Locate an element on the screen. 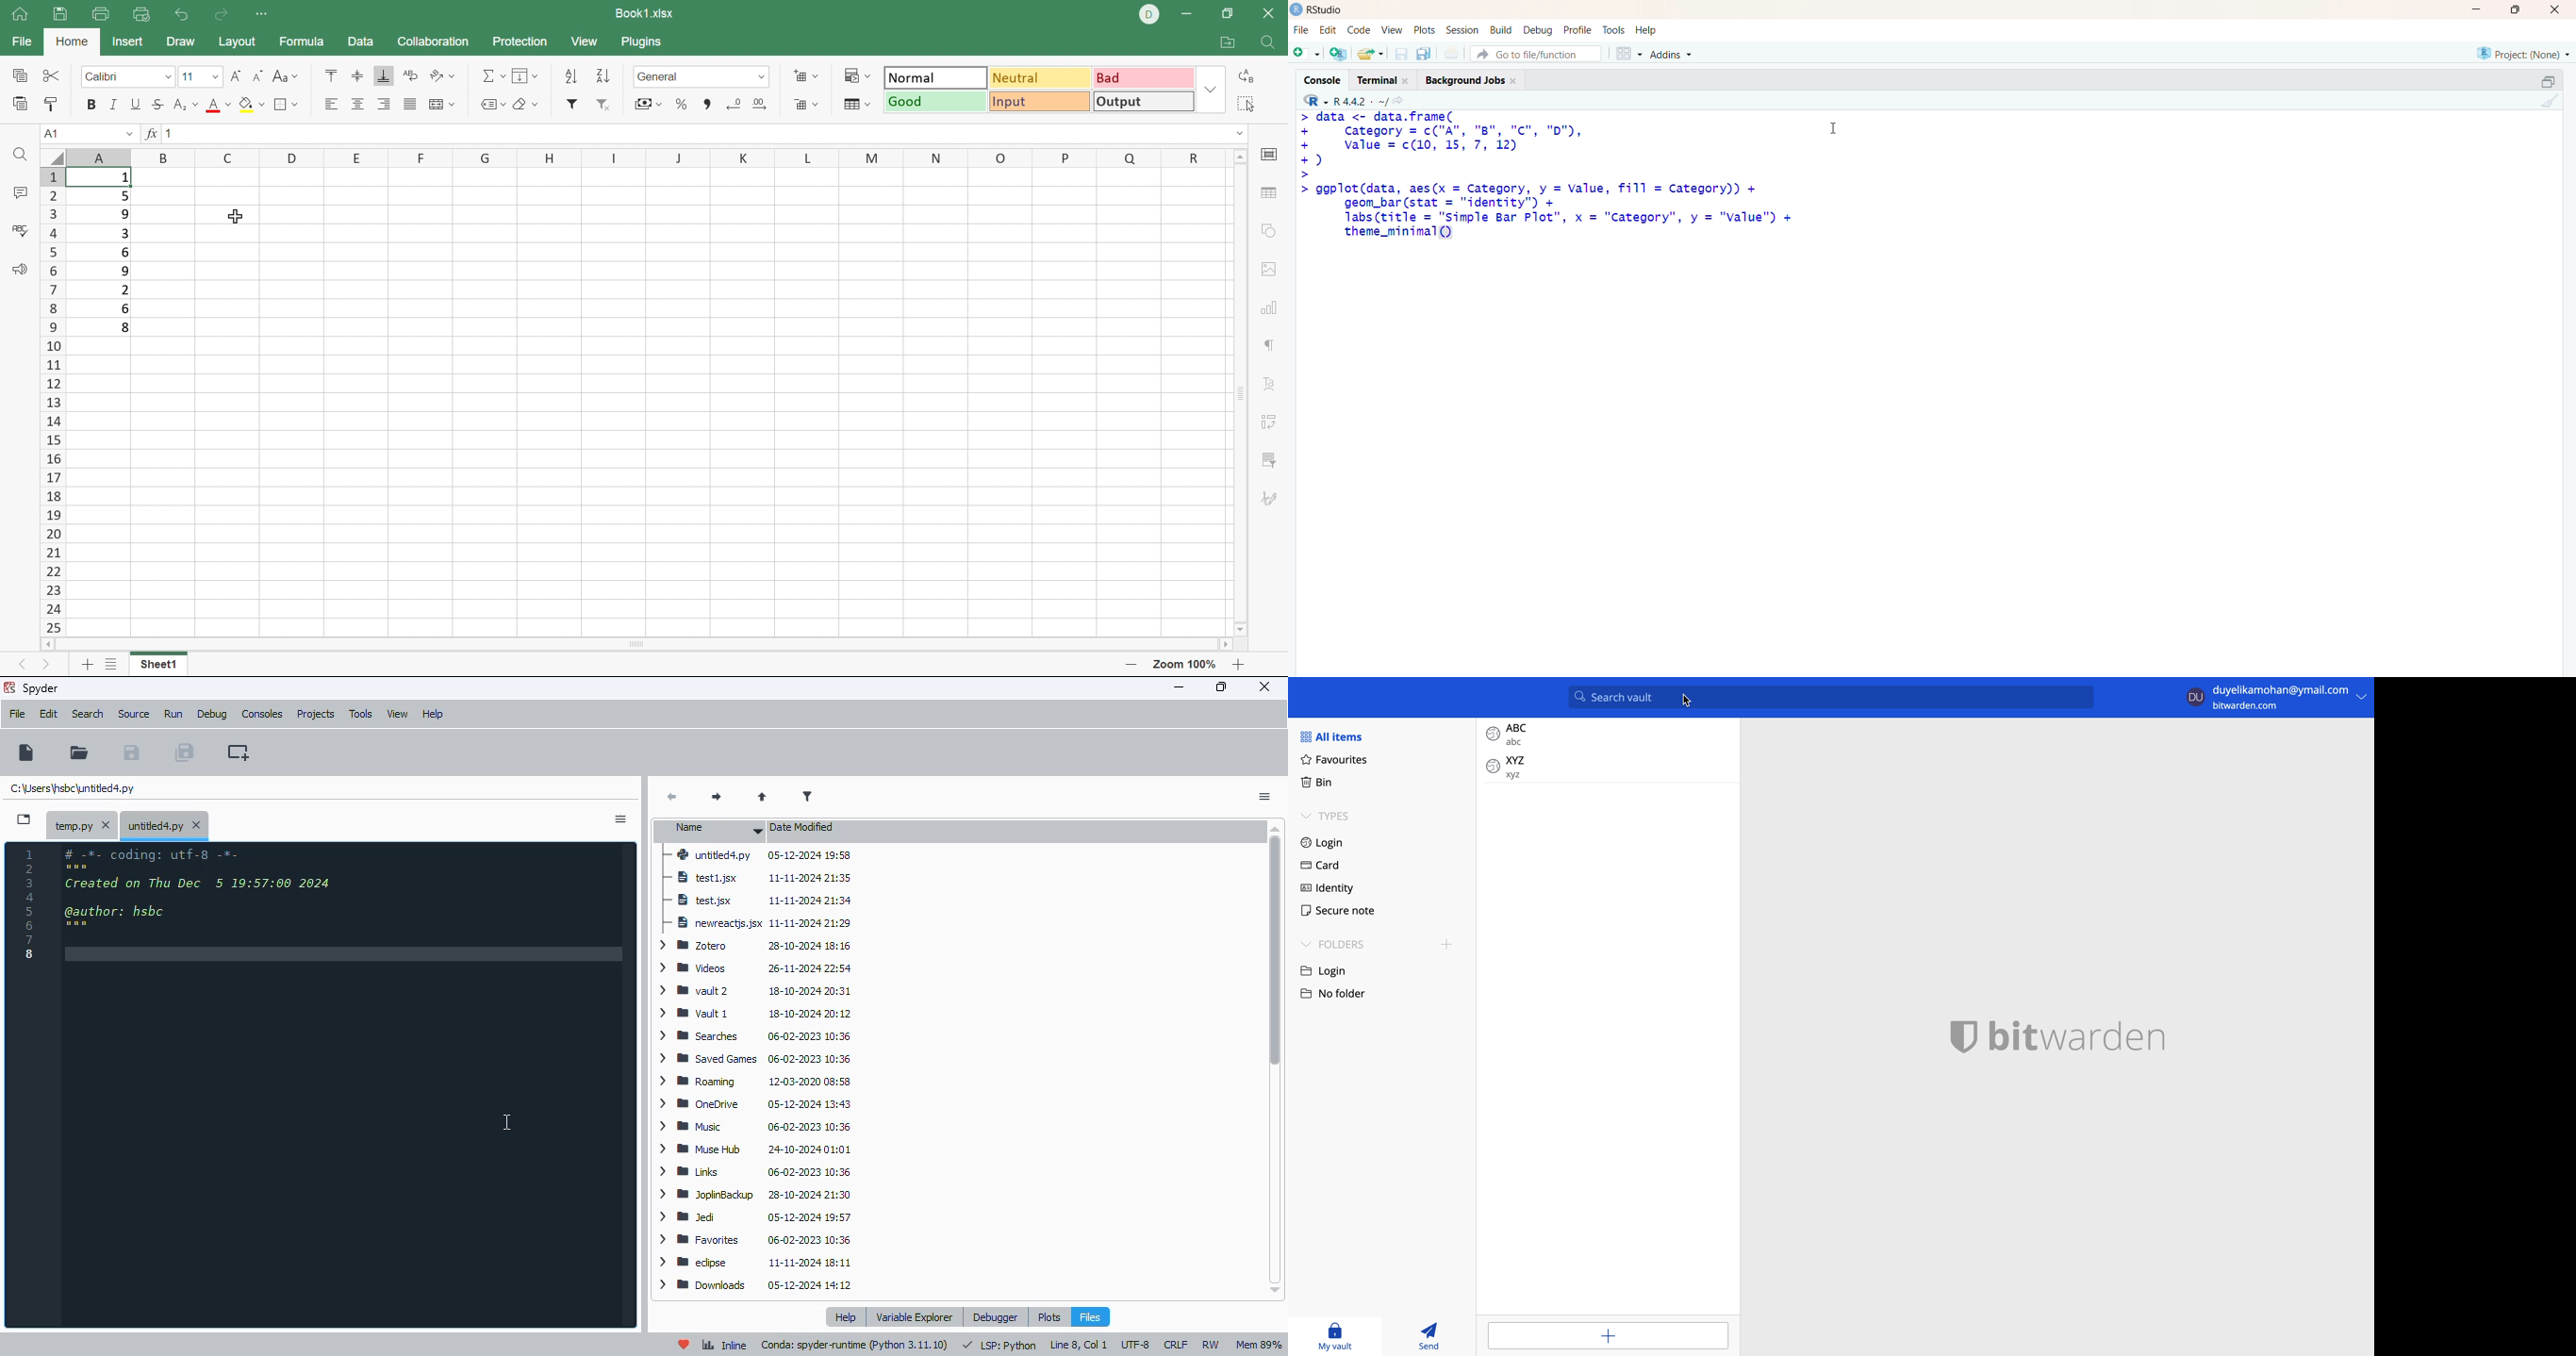  6 is located at coordinates (127, 253).